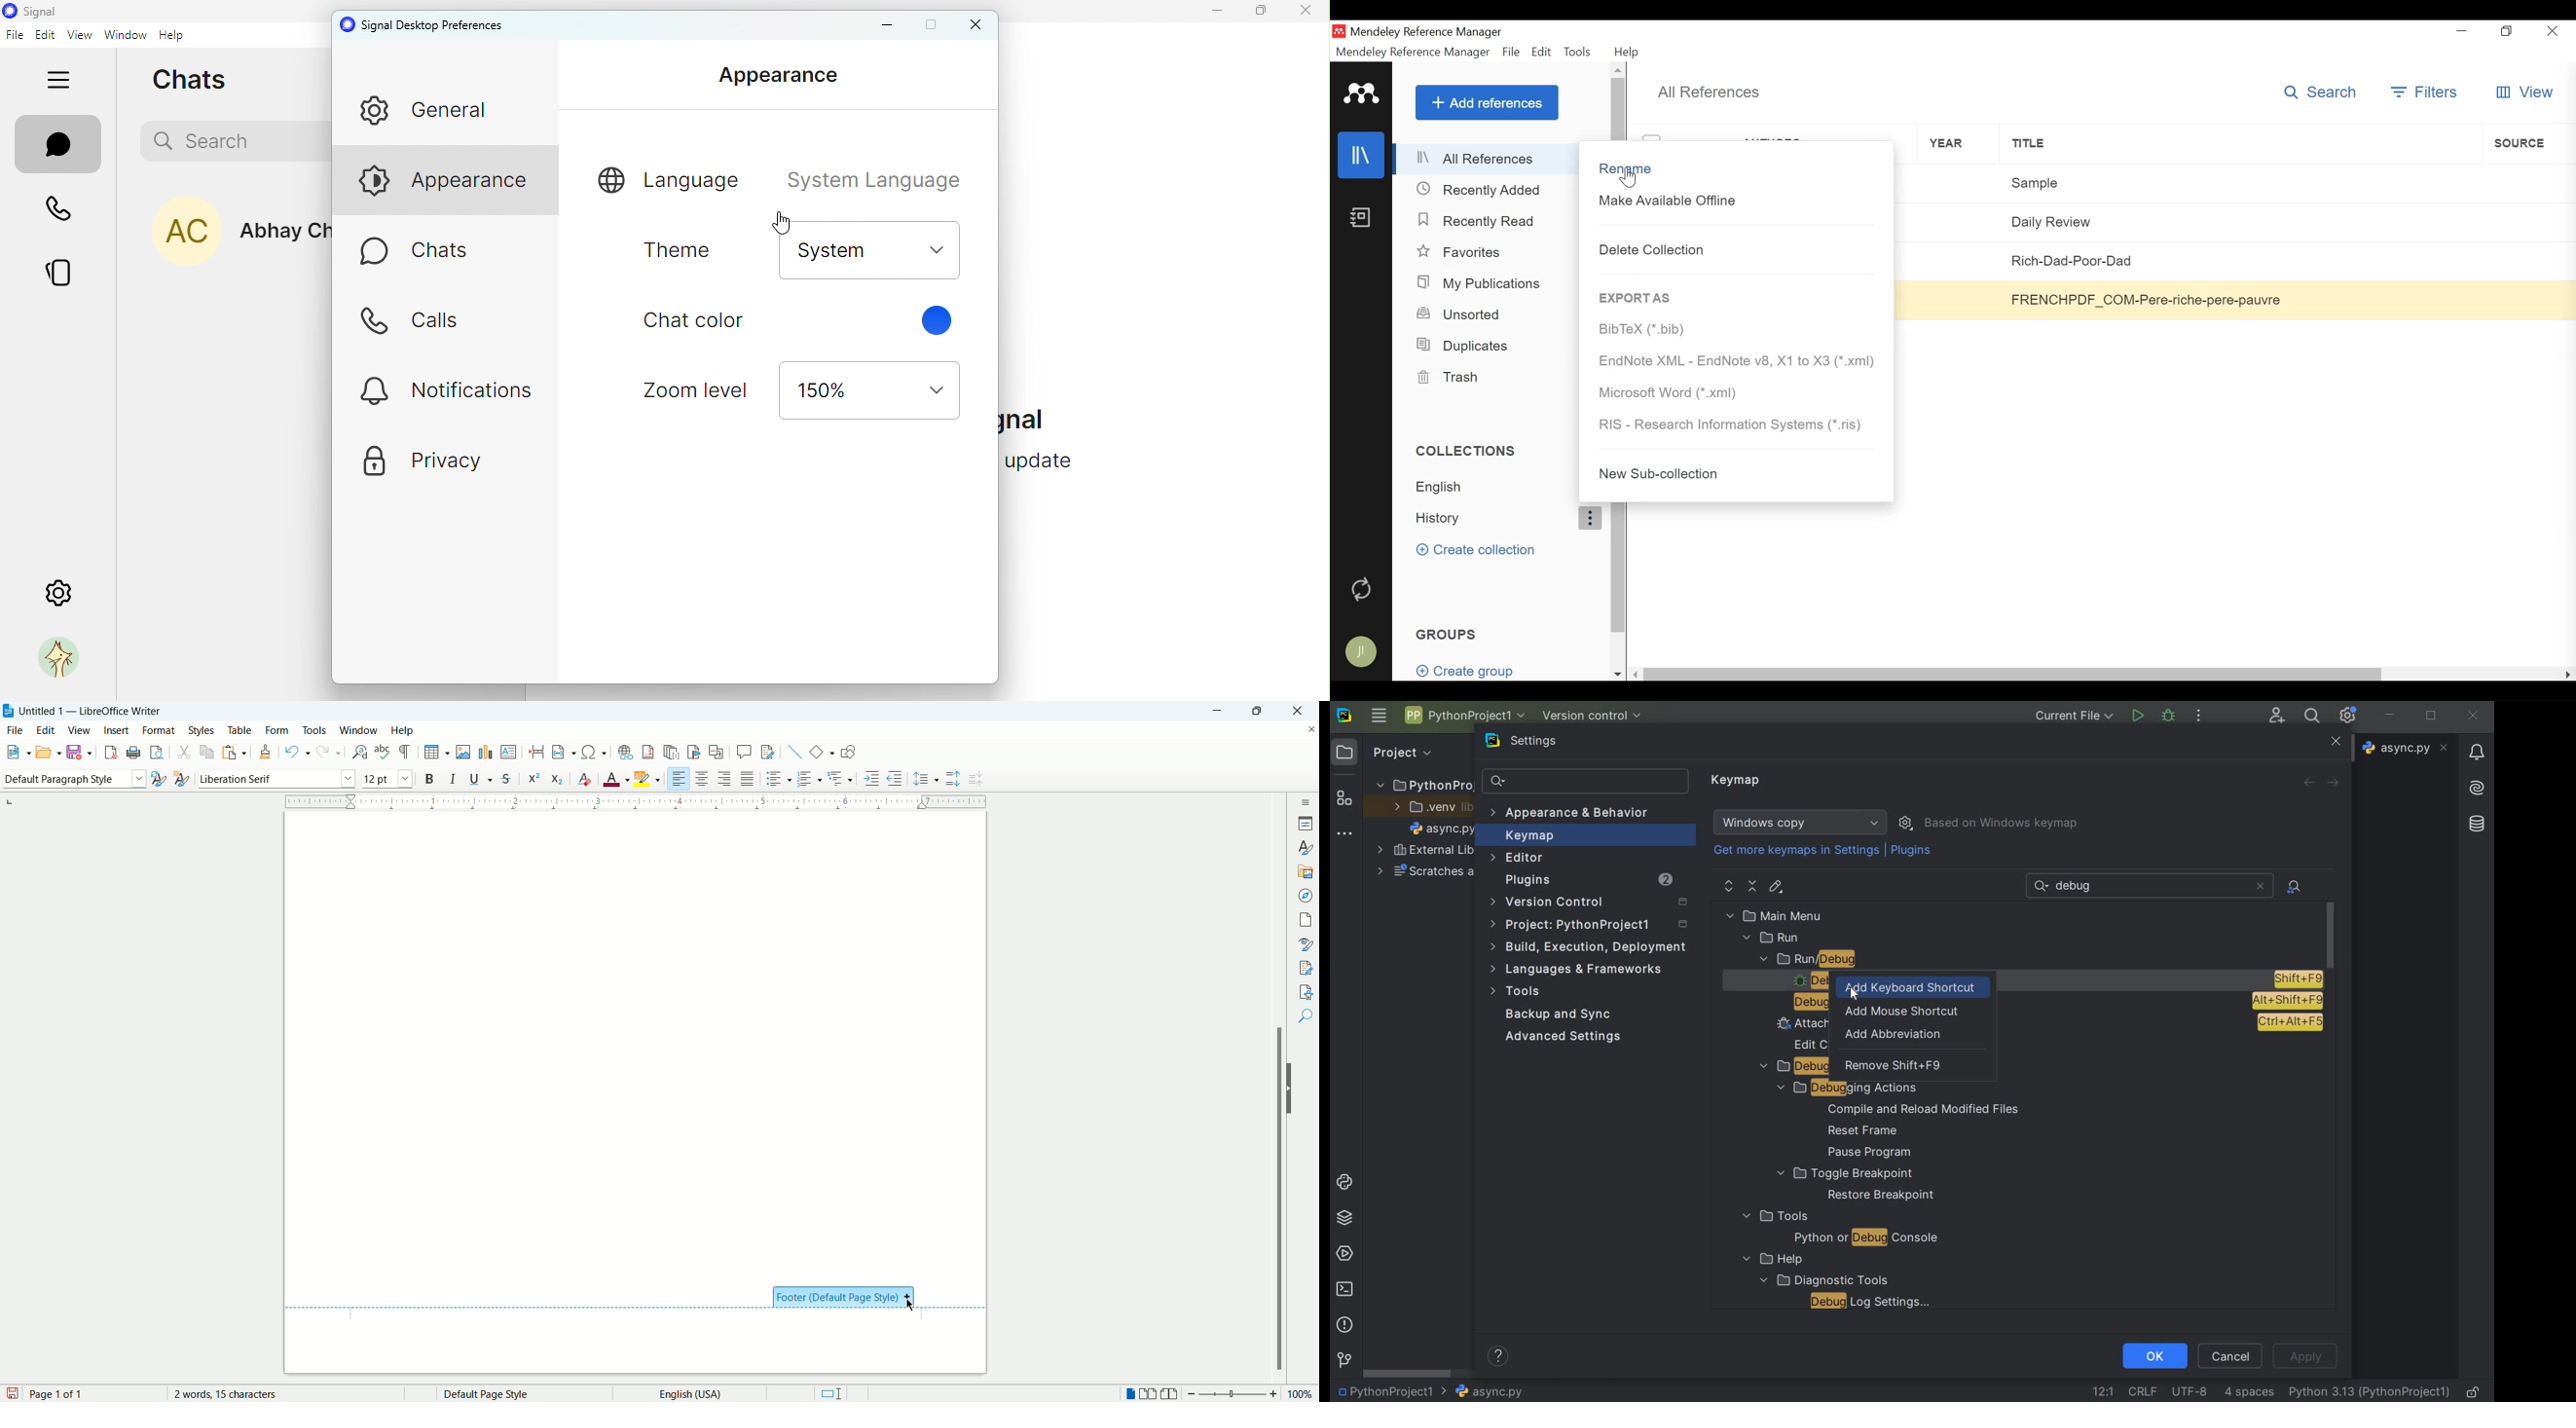 This screenshot has width=2576, height=1428. What do you see at coordinates (774, 71) in the screenshot?
I see `Appearance` at bounding box center [774, 71].